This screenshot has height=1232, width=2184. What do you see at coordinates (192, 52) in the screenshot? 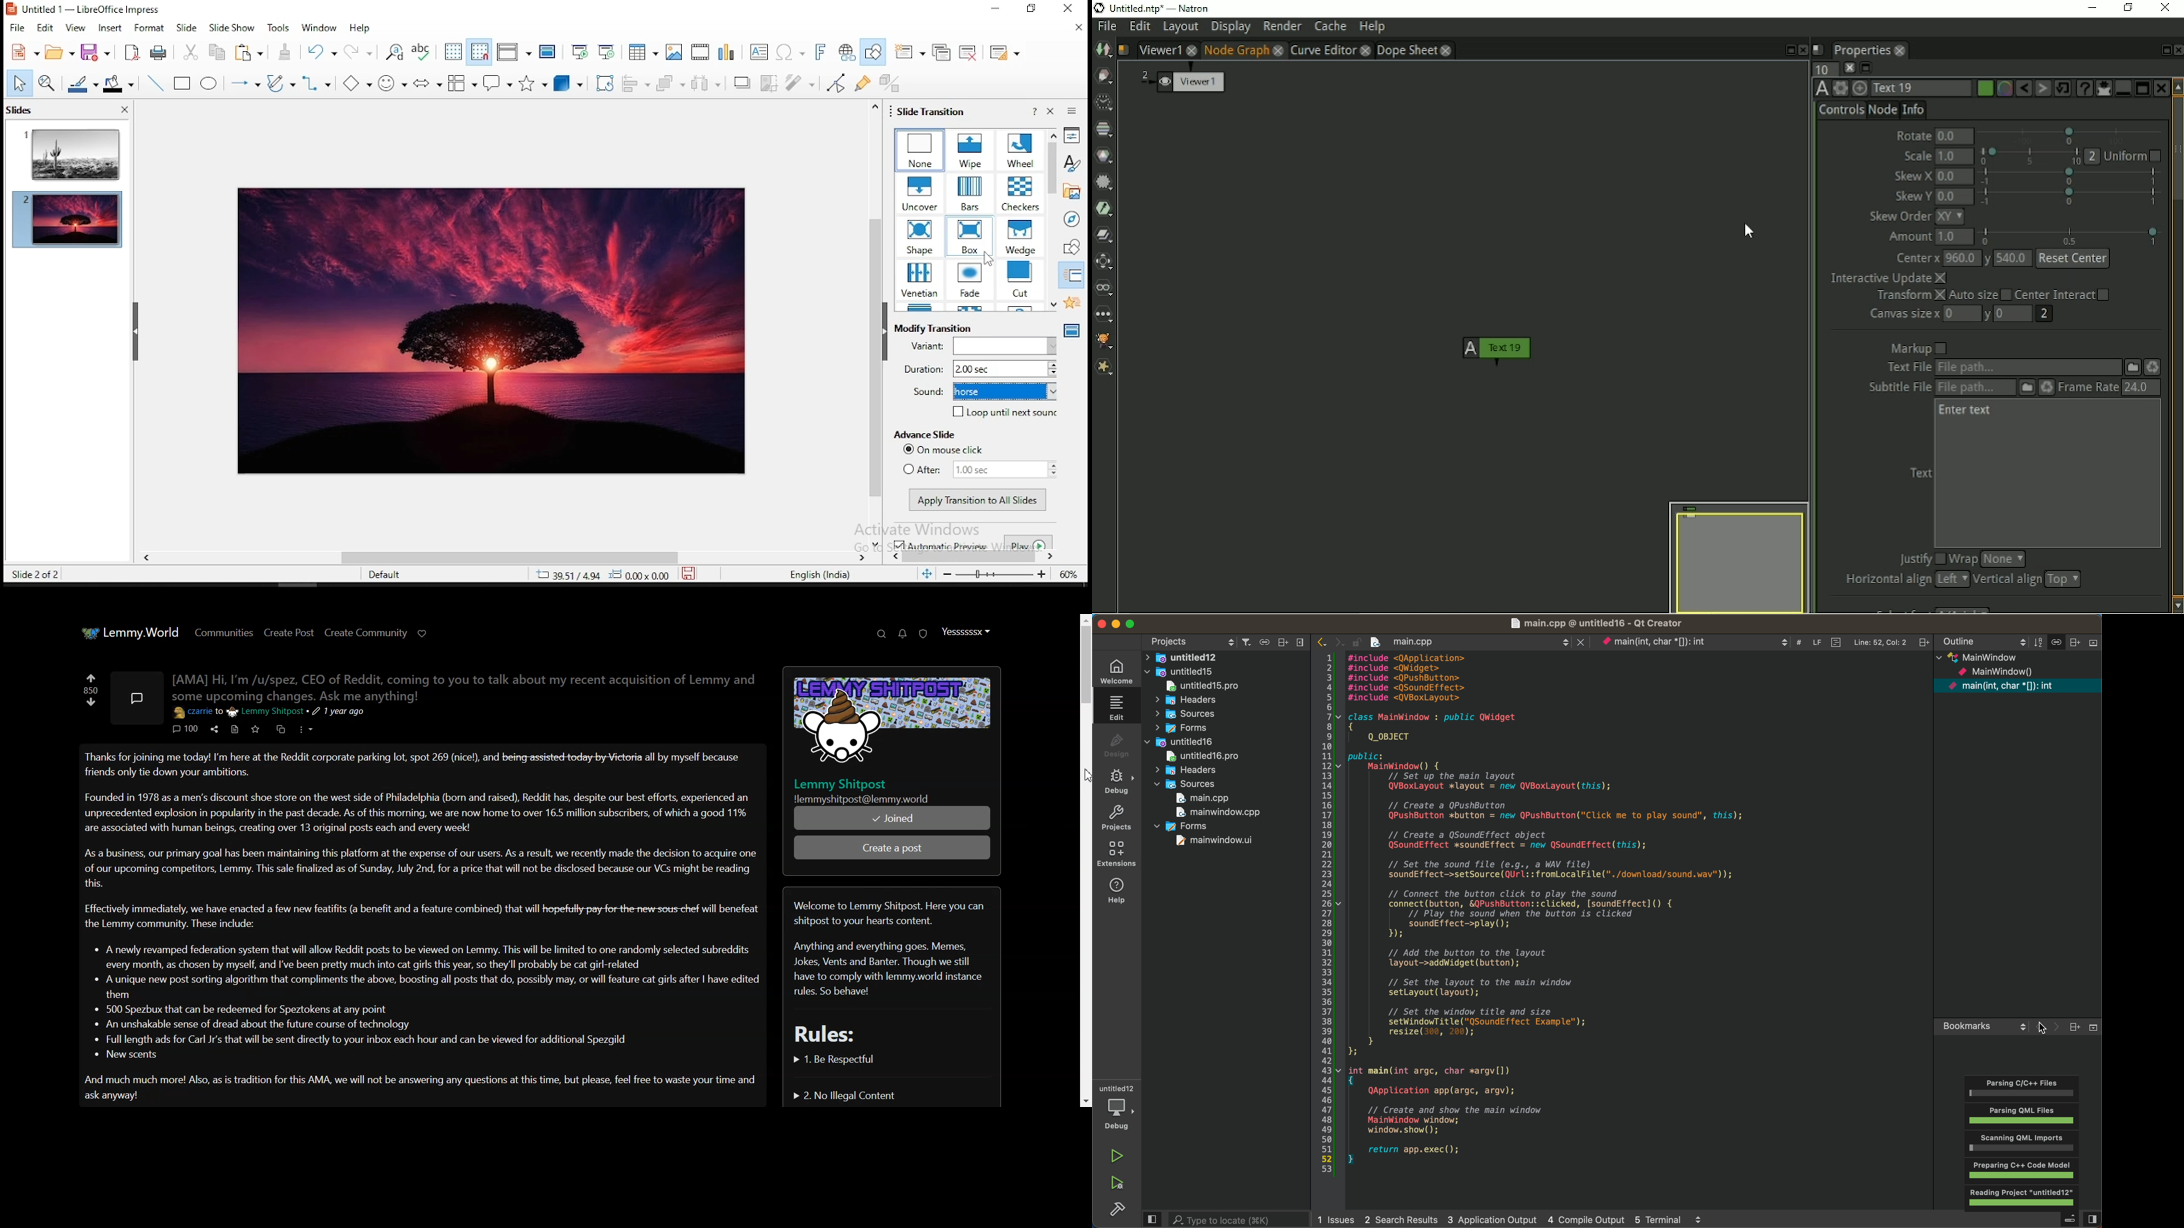
I see `cut` at bounding box center [192, 52].